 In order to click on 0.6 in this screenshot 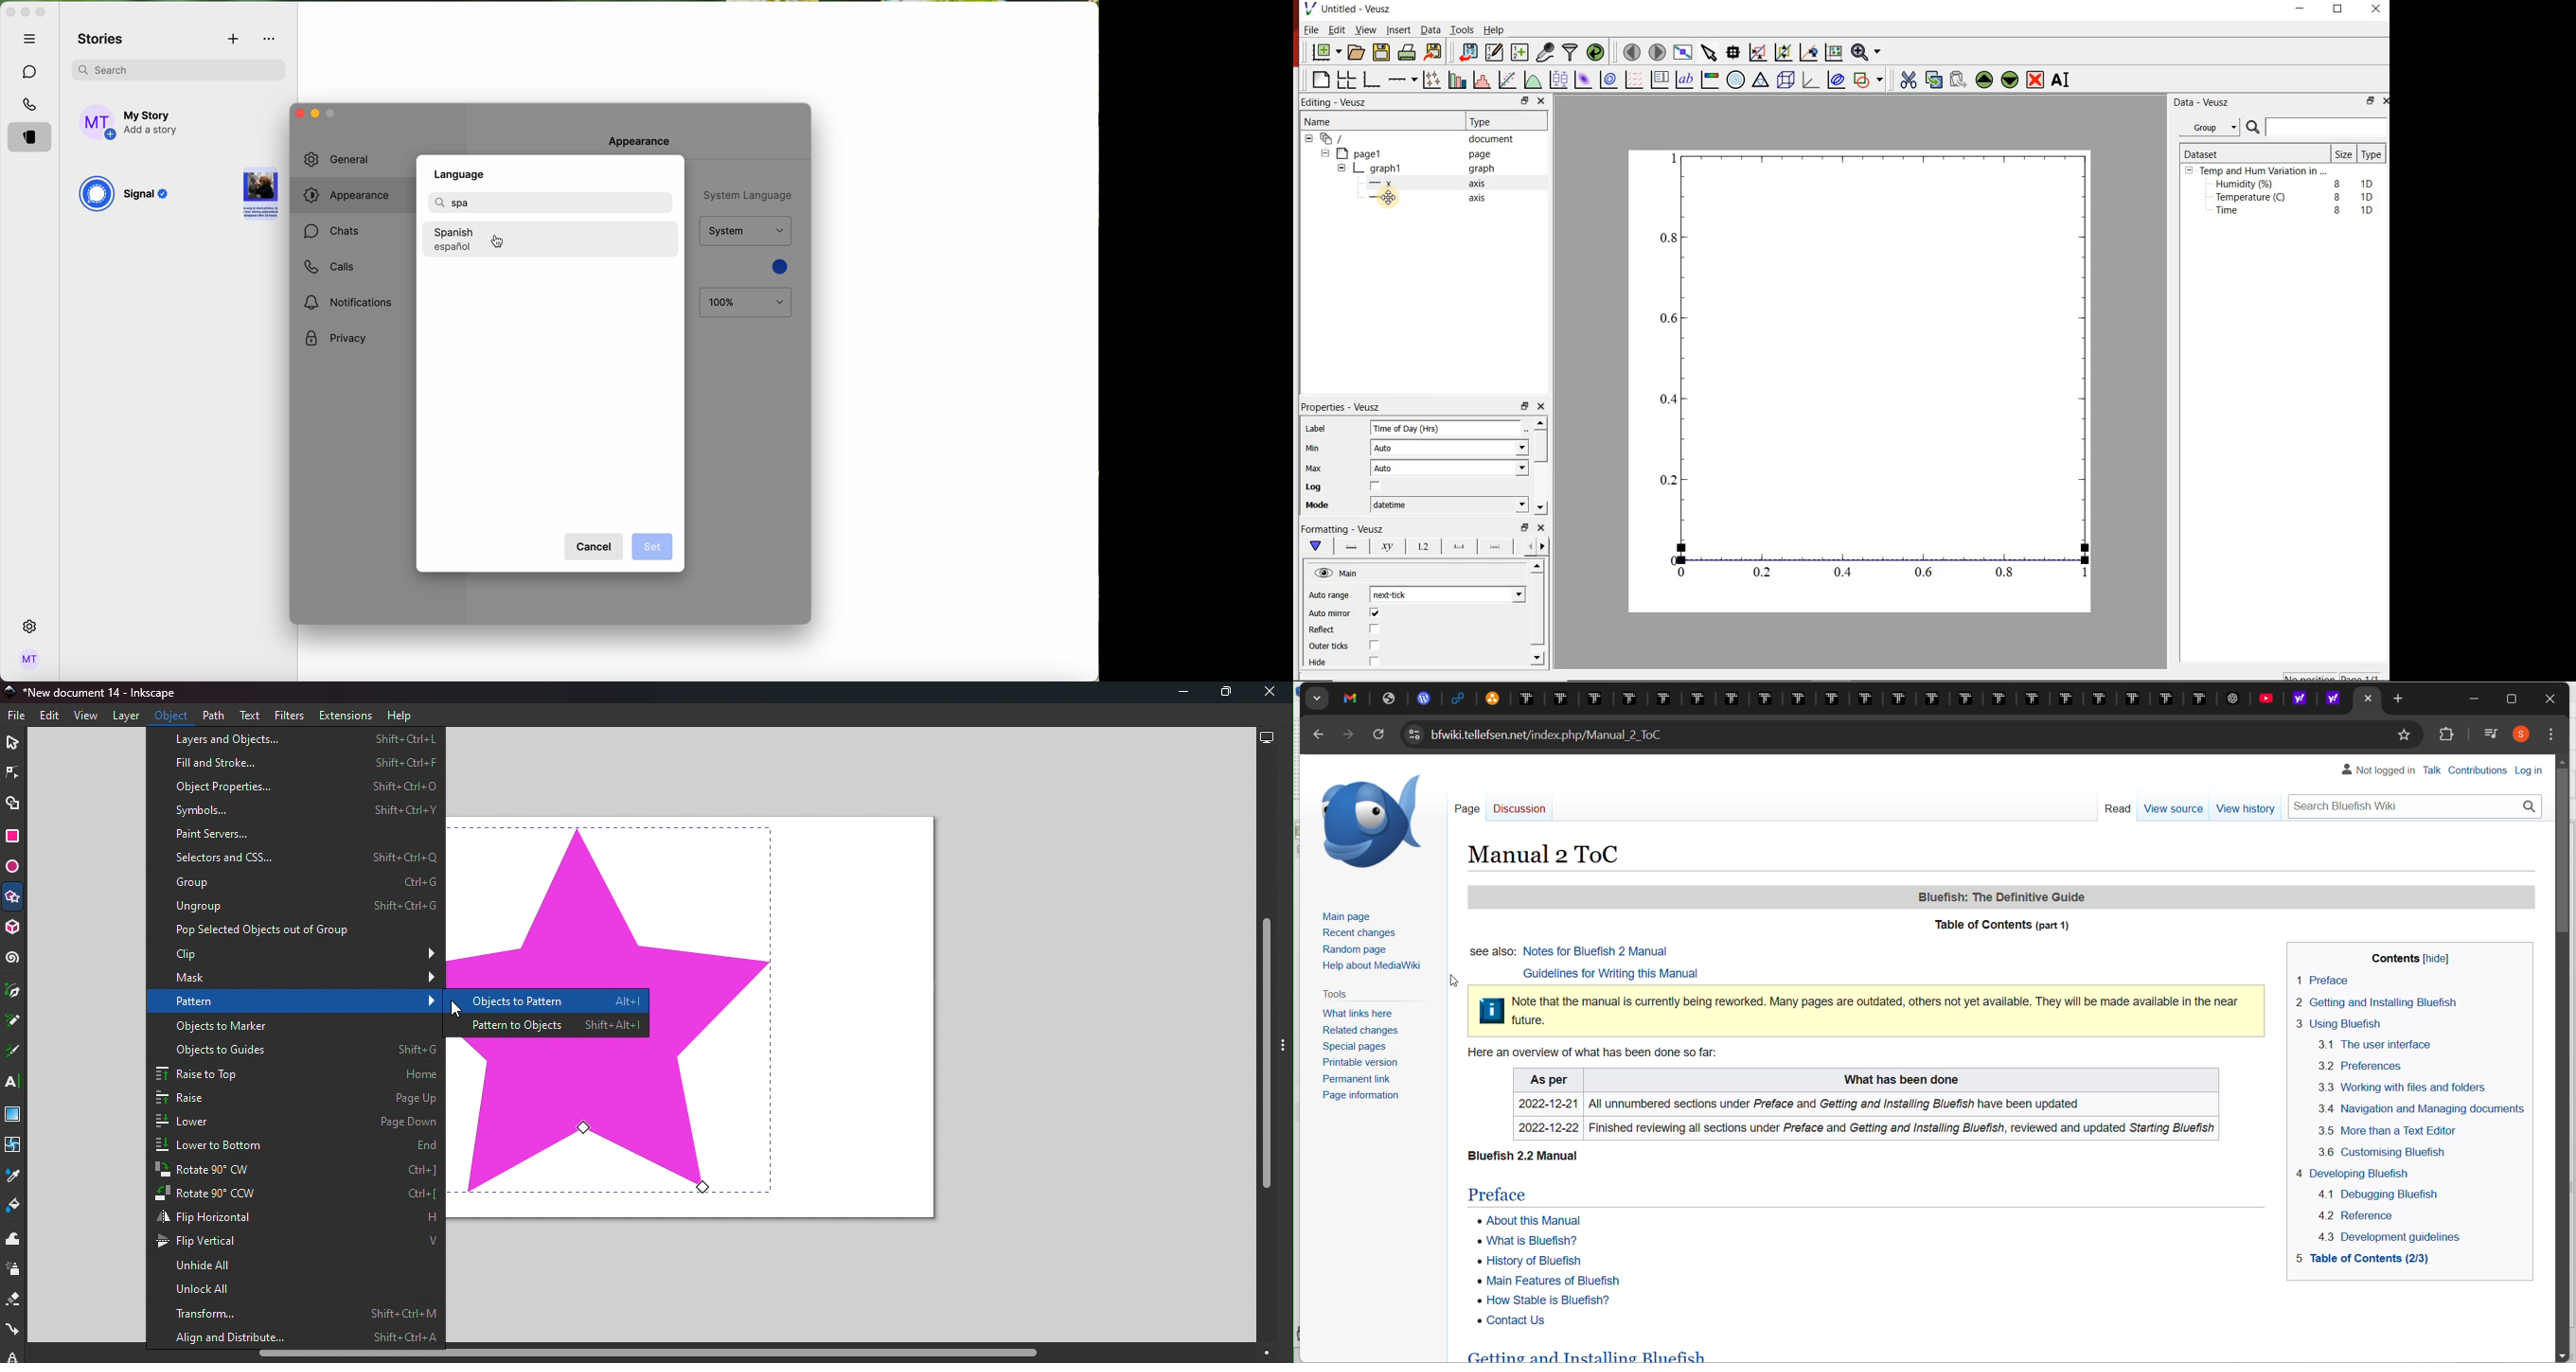, I will do `click(1925, 572)`.